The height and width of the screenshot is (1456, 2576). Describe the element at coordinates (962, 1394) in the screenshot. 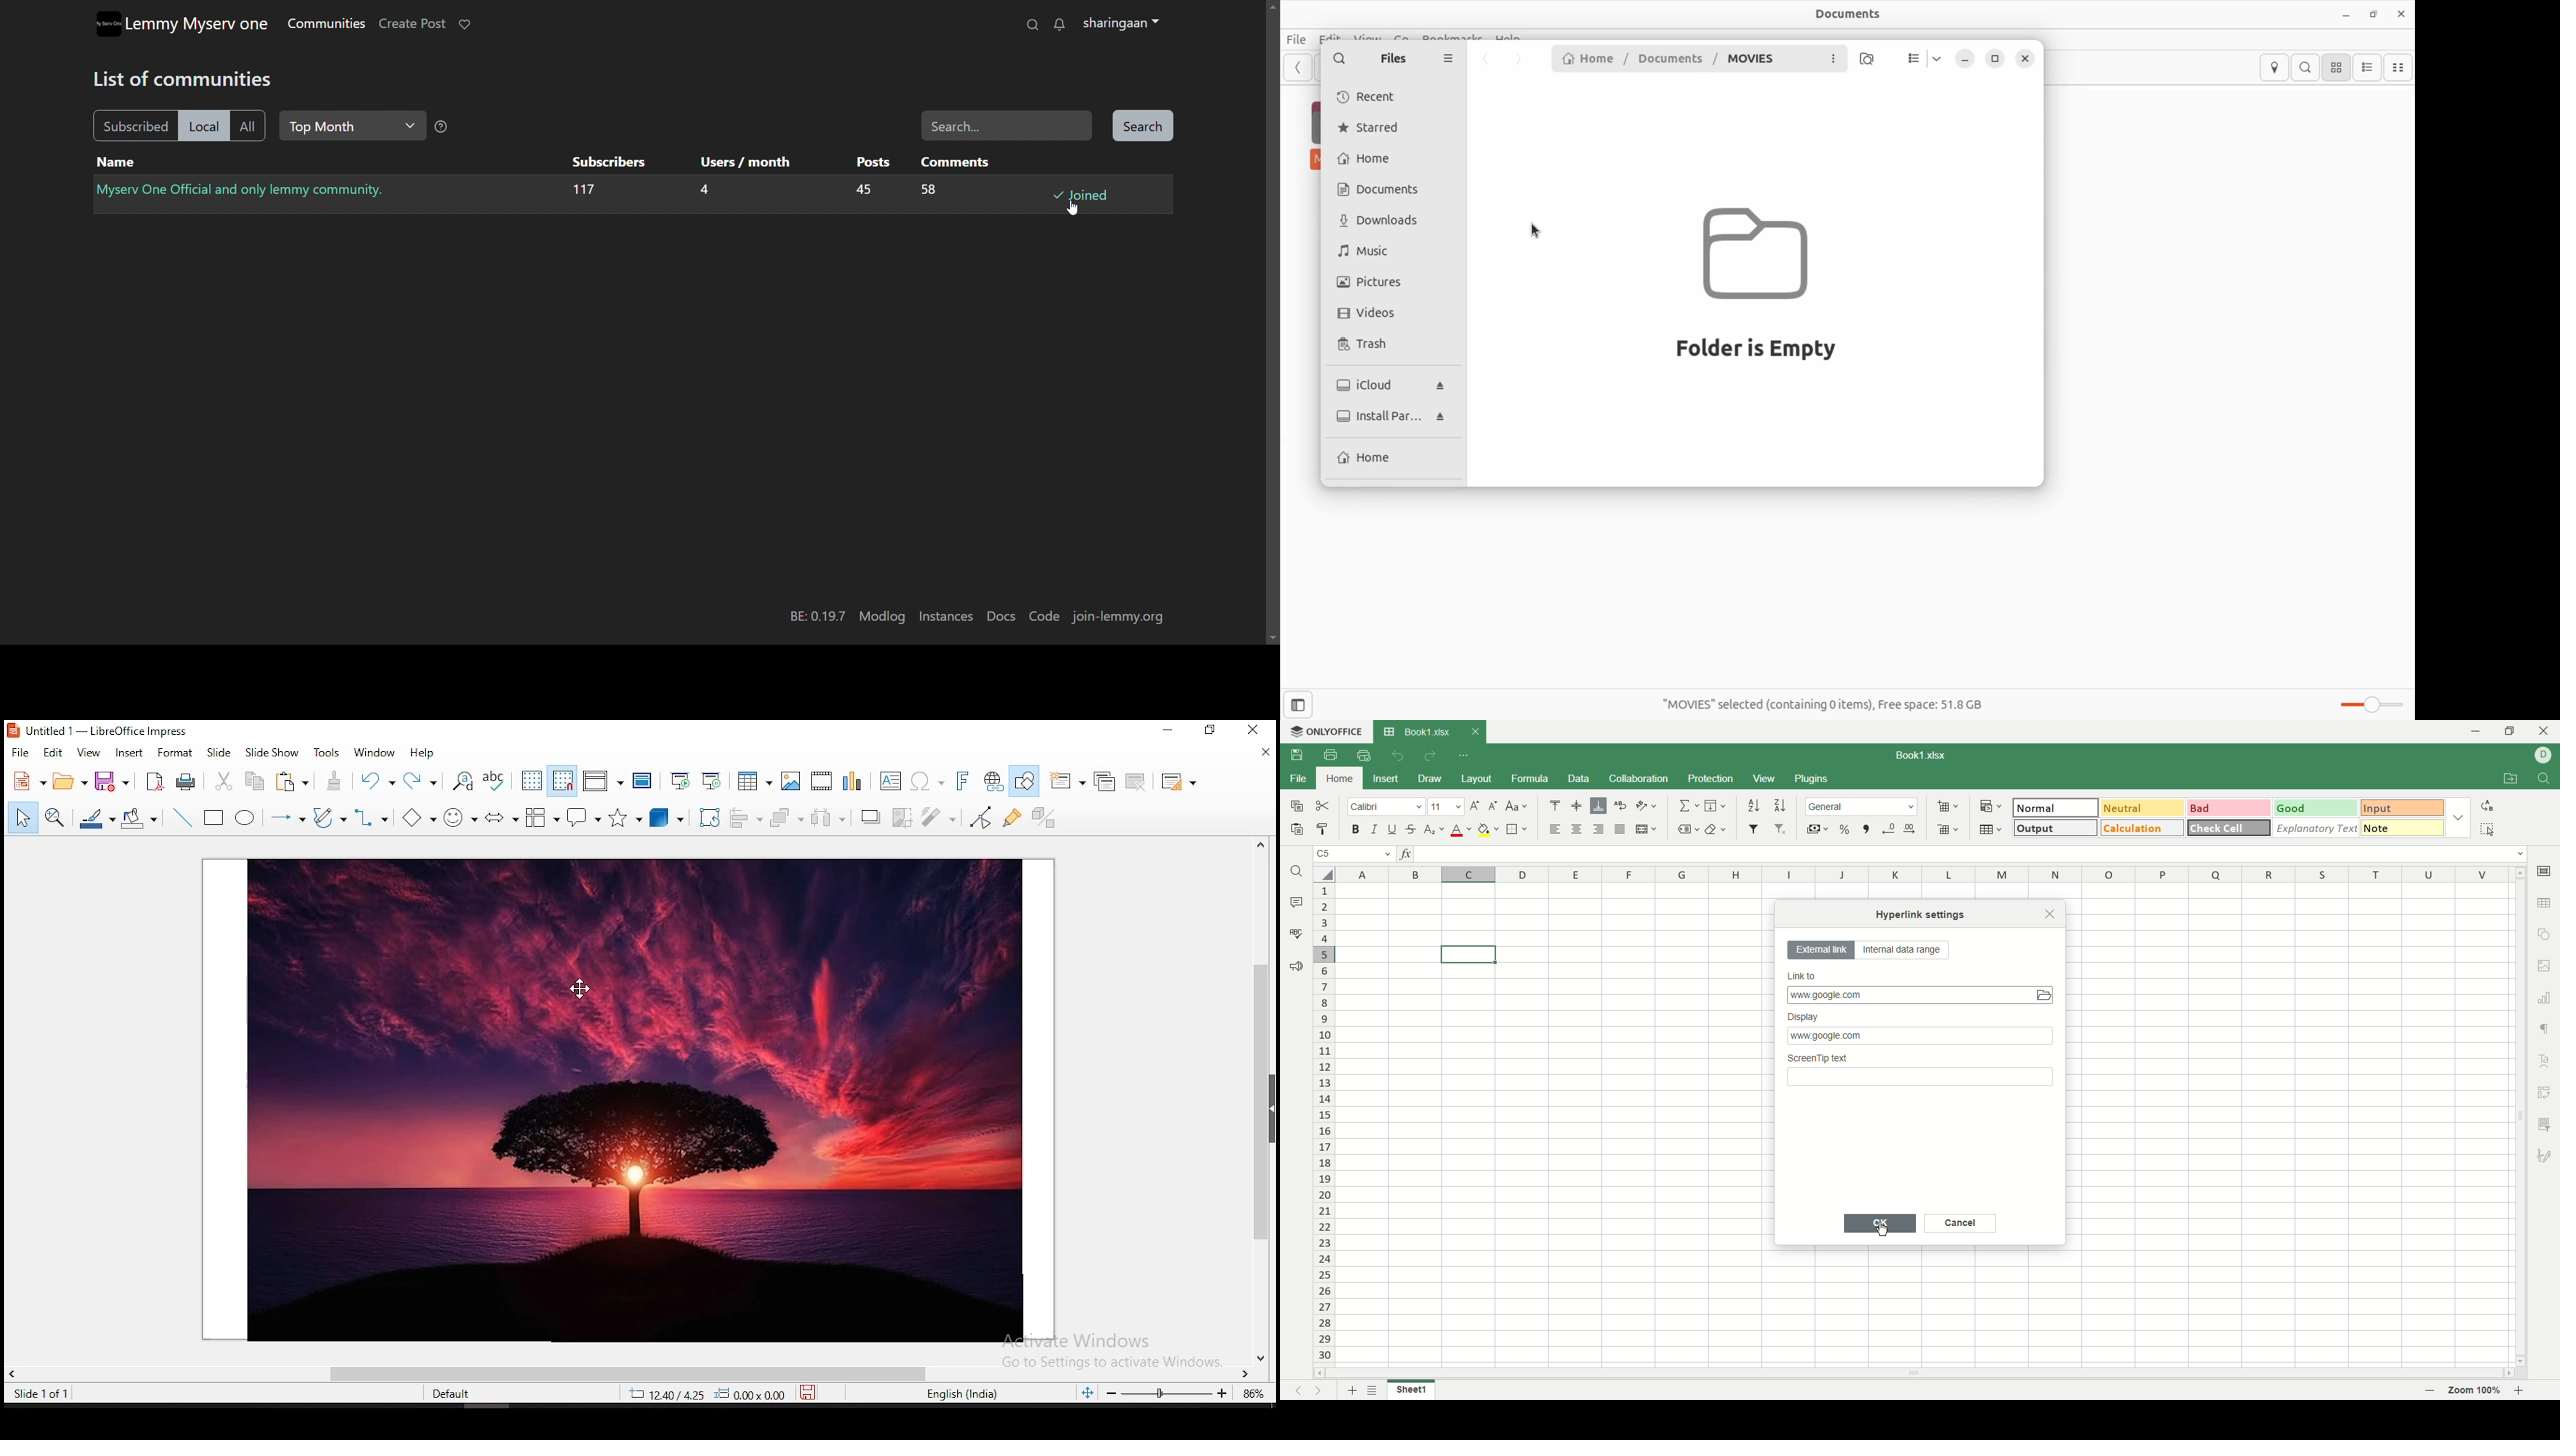

I see `english (india)` at that location.